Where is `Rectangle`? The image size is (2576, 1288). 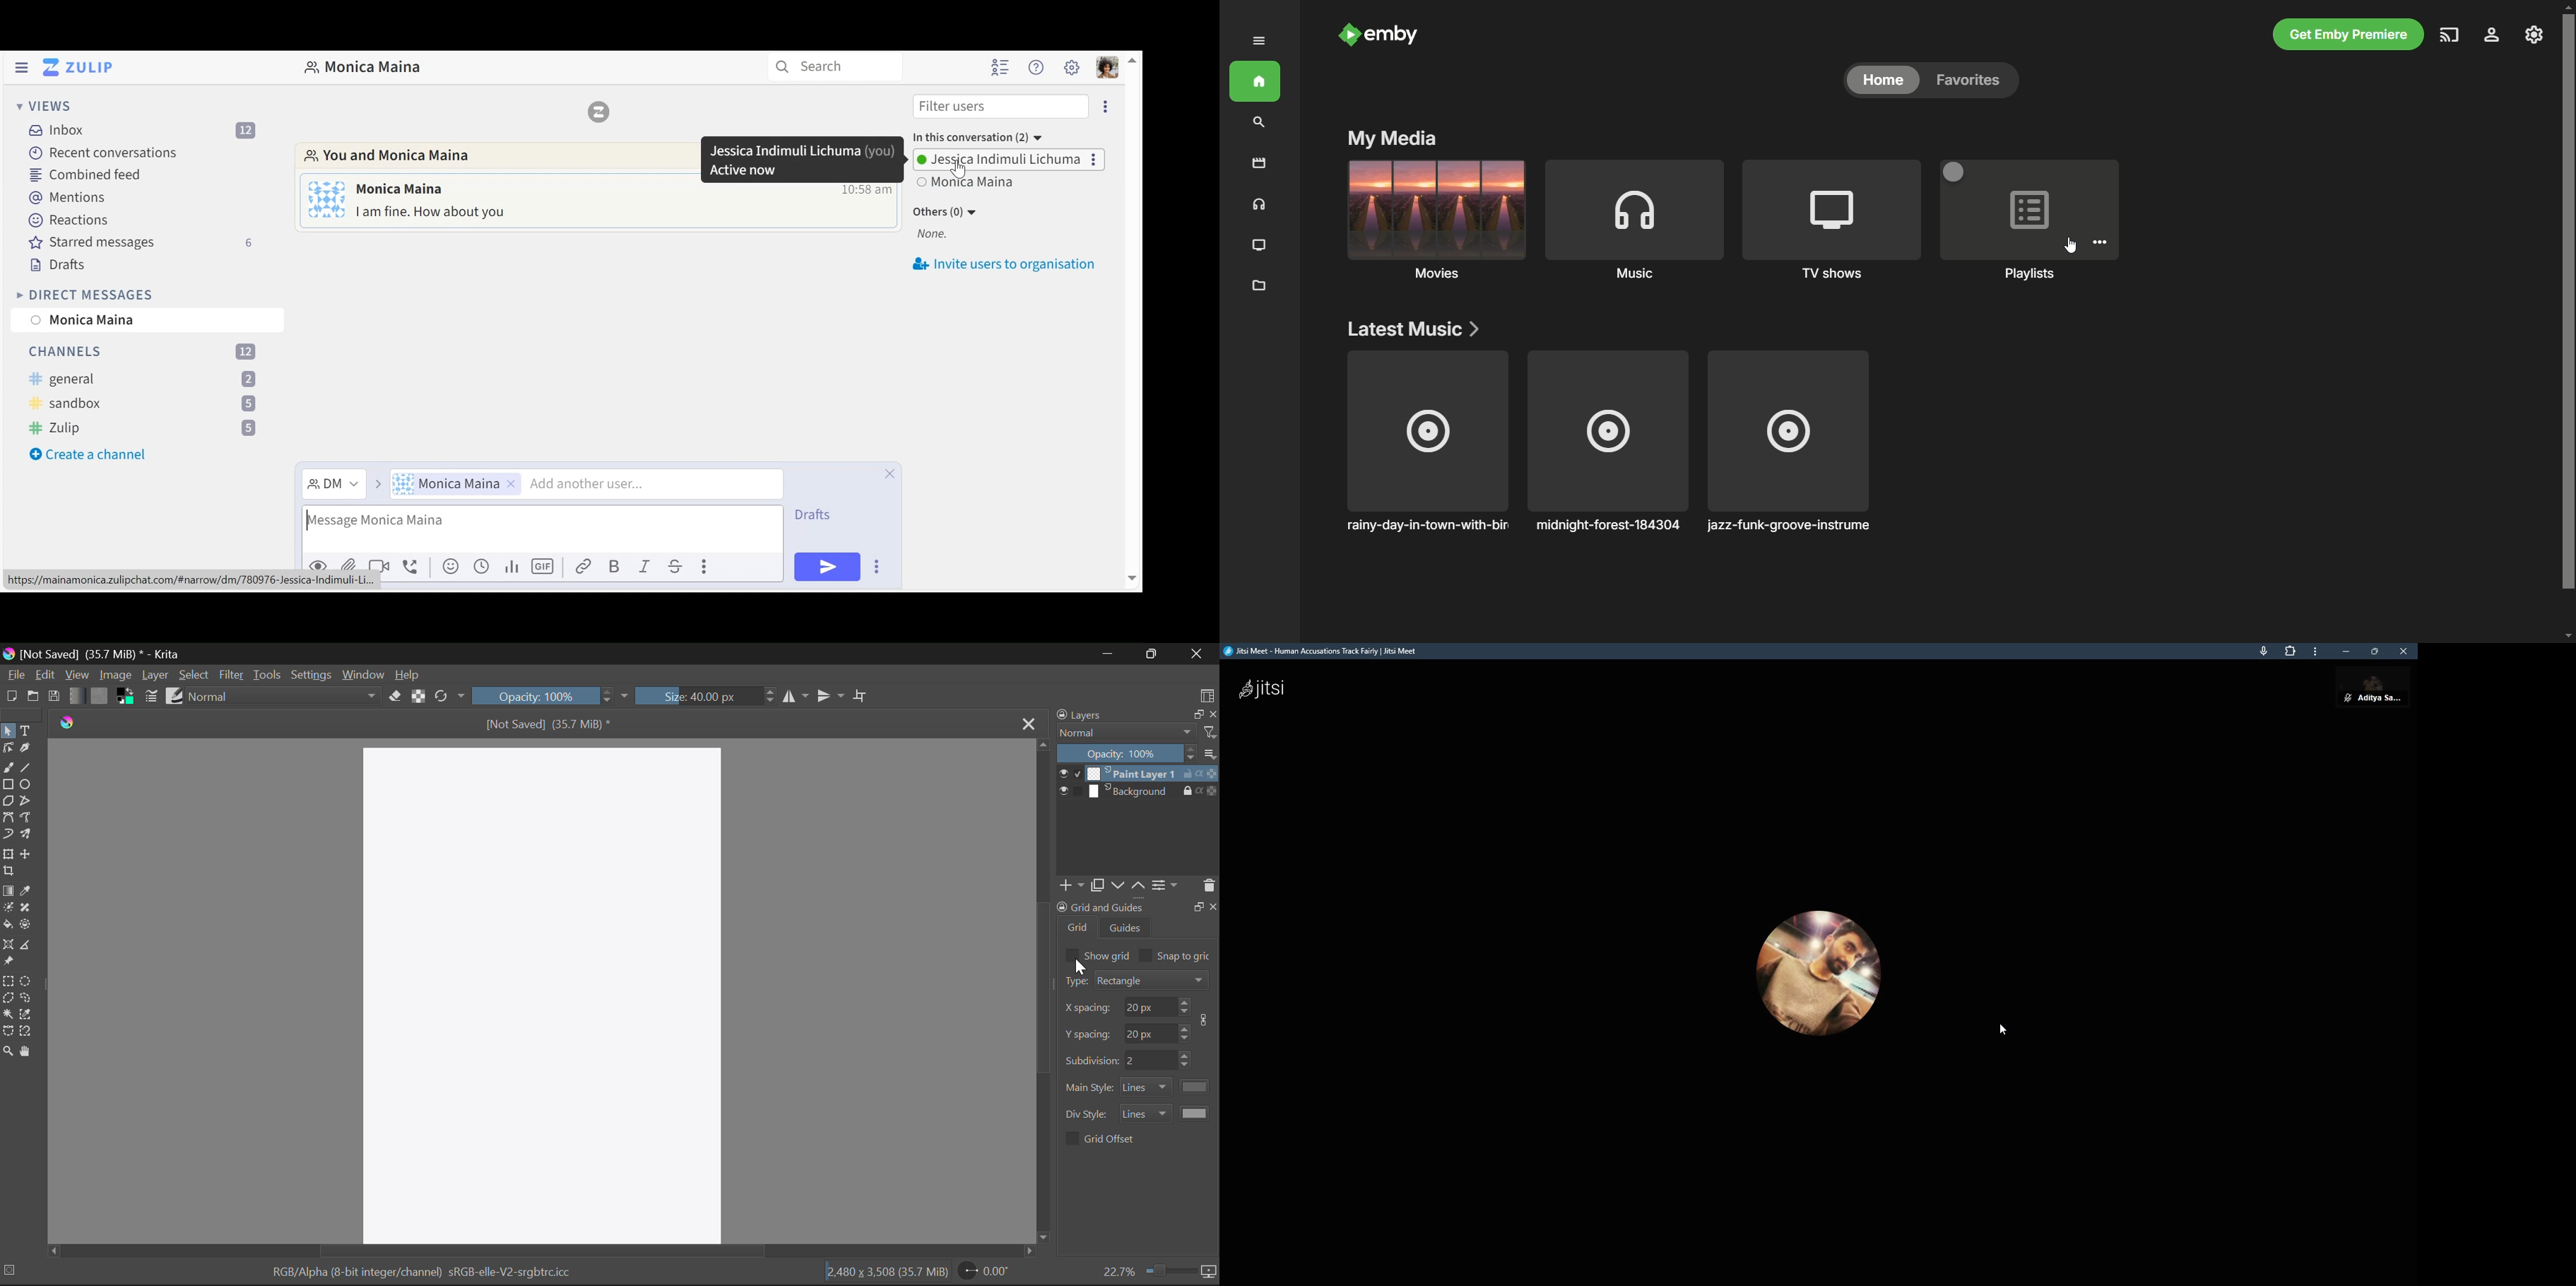 Rectangle is located at coordinates (8, 785).